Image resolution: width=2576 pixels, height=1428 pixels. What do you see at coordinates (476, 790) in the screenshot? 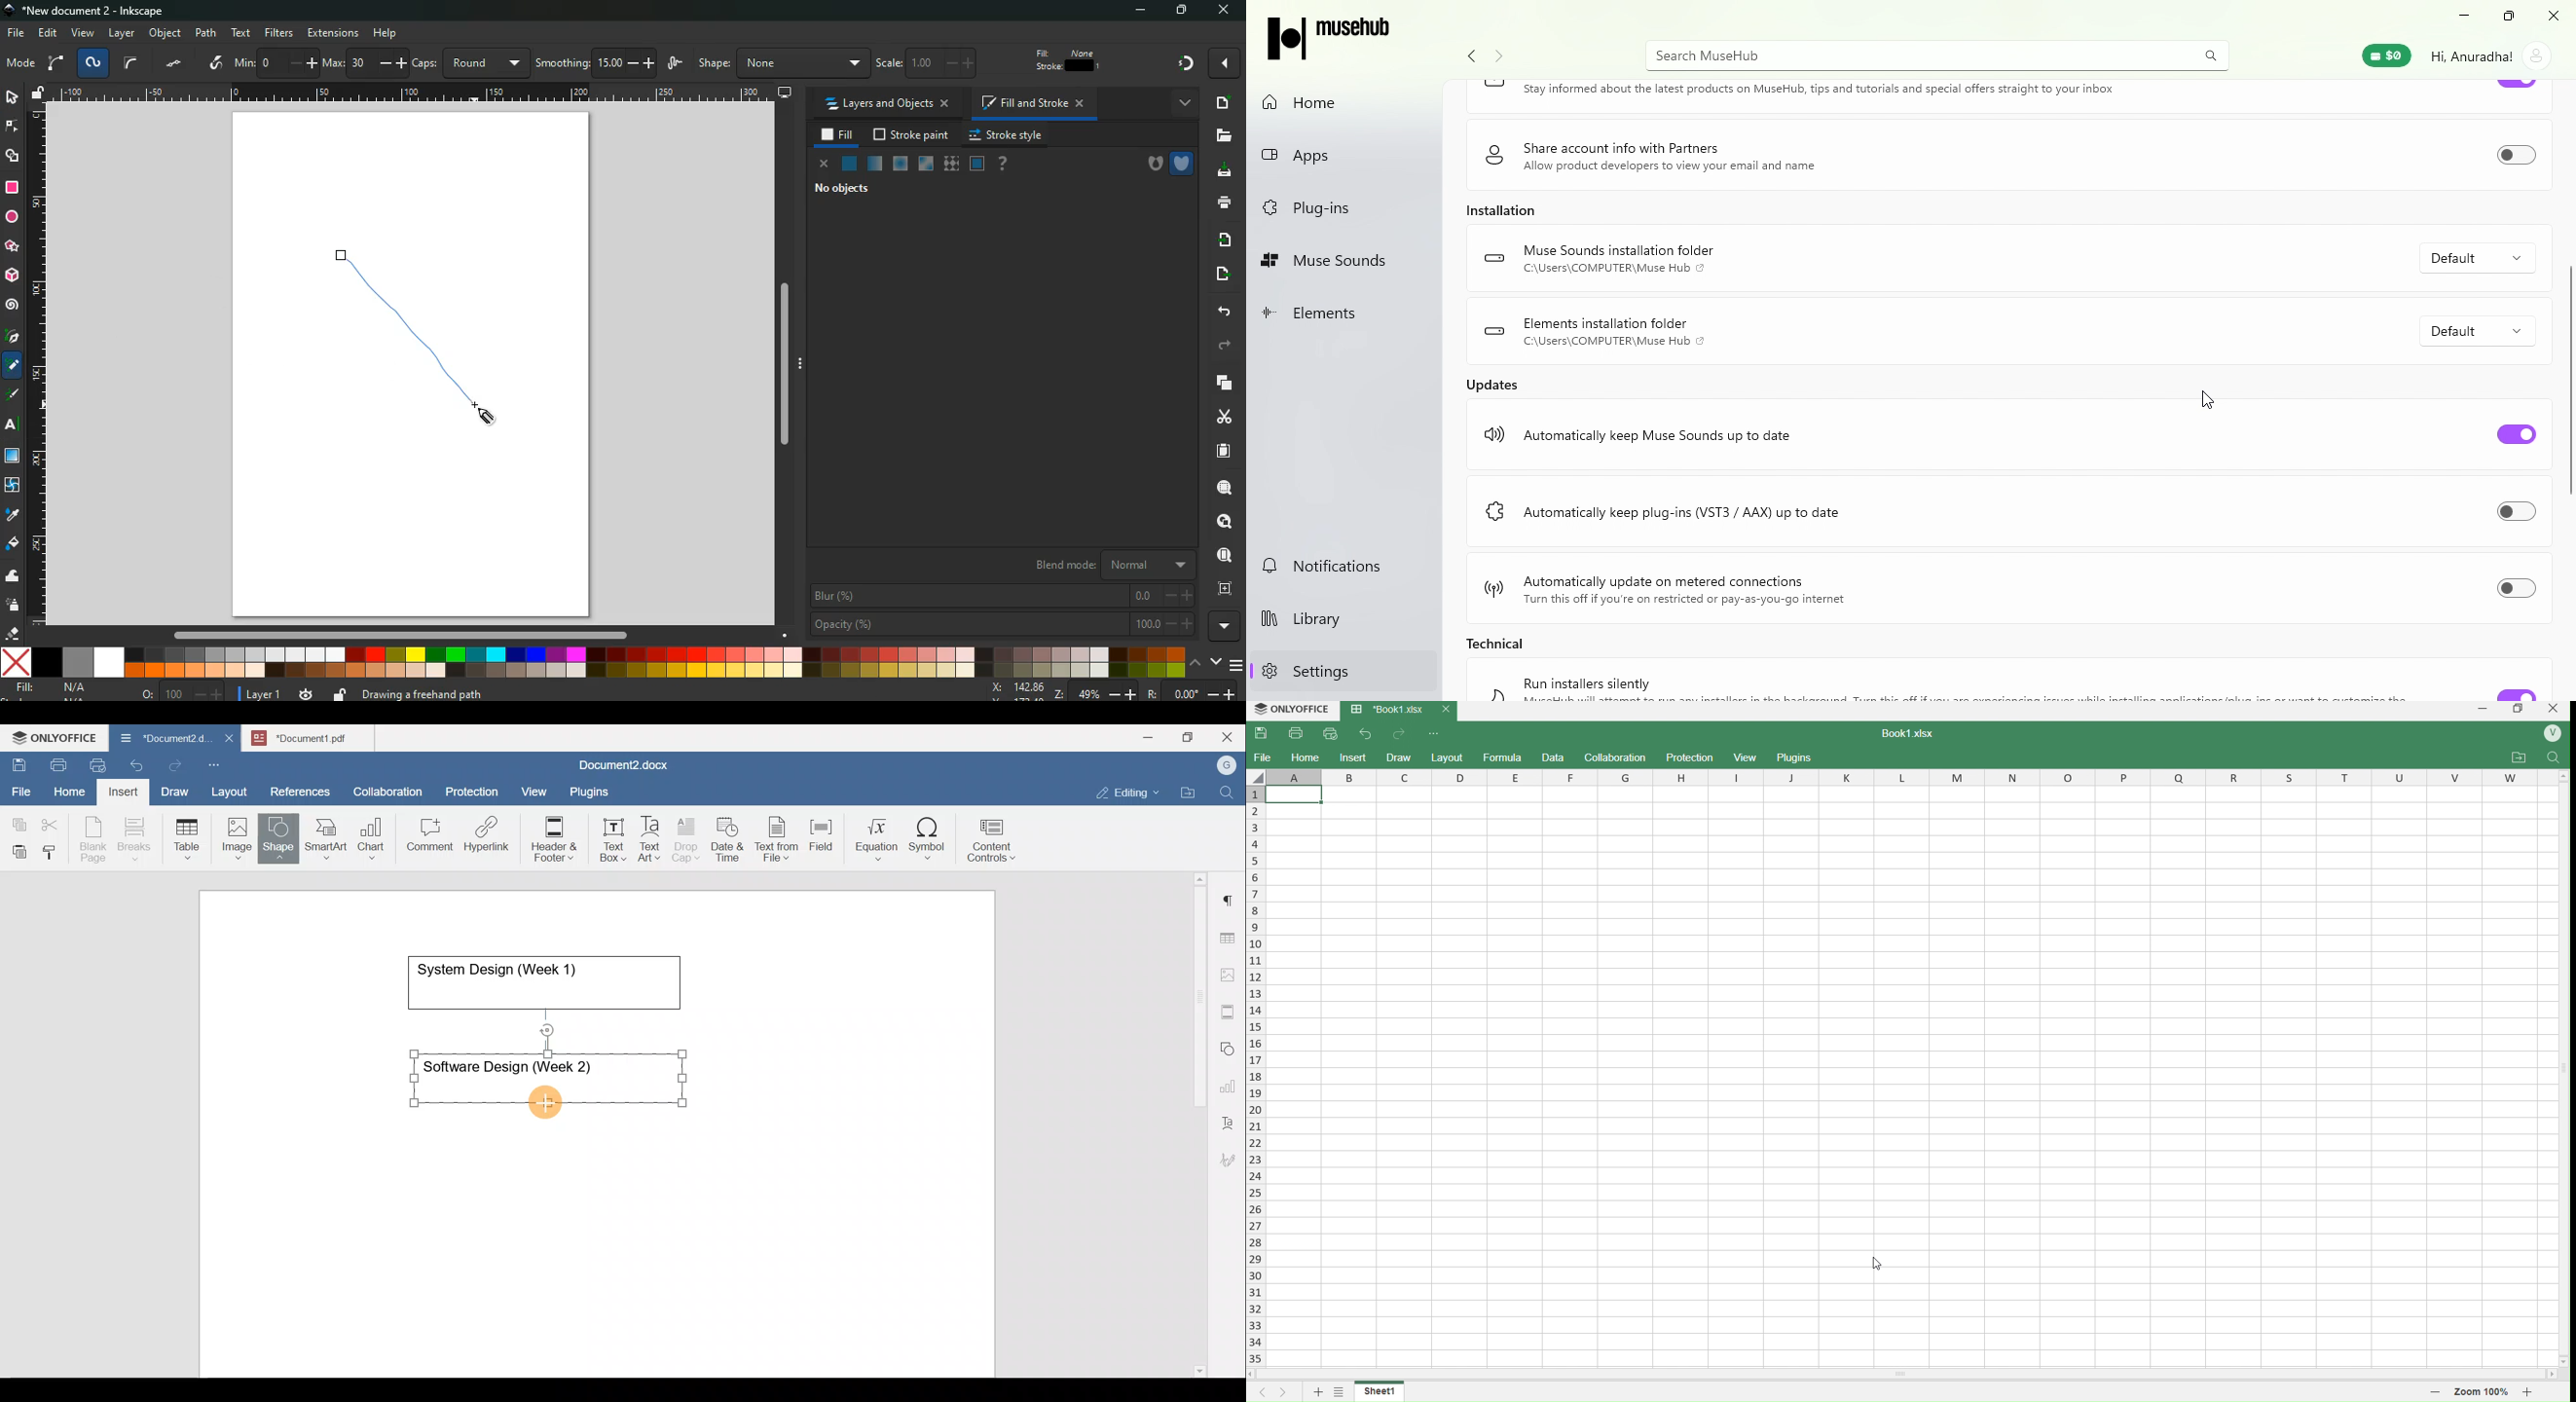
I see `Protection` at bounding box center [476, 790].